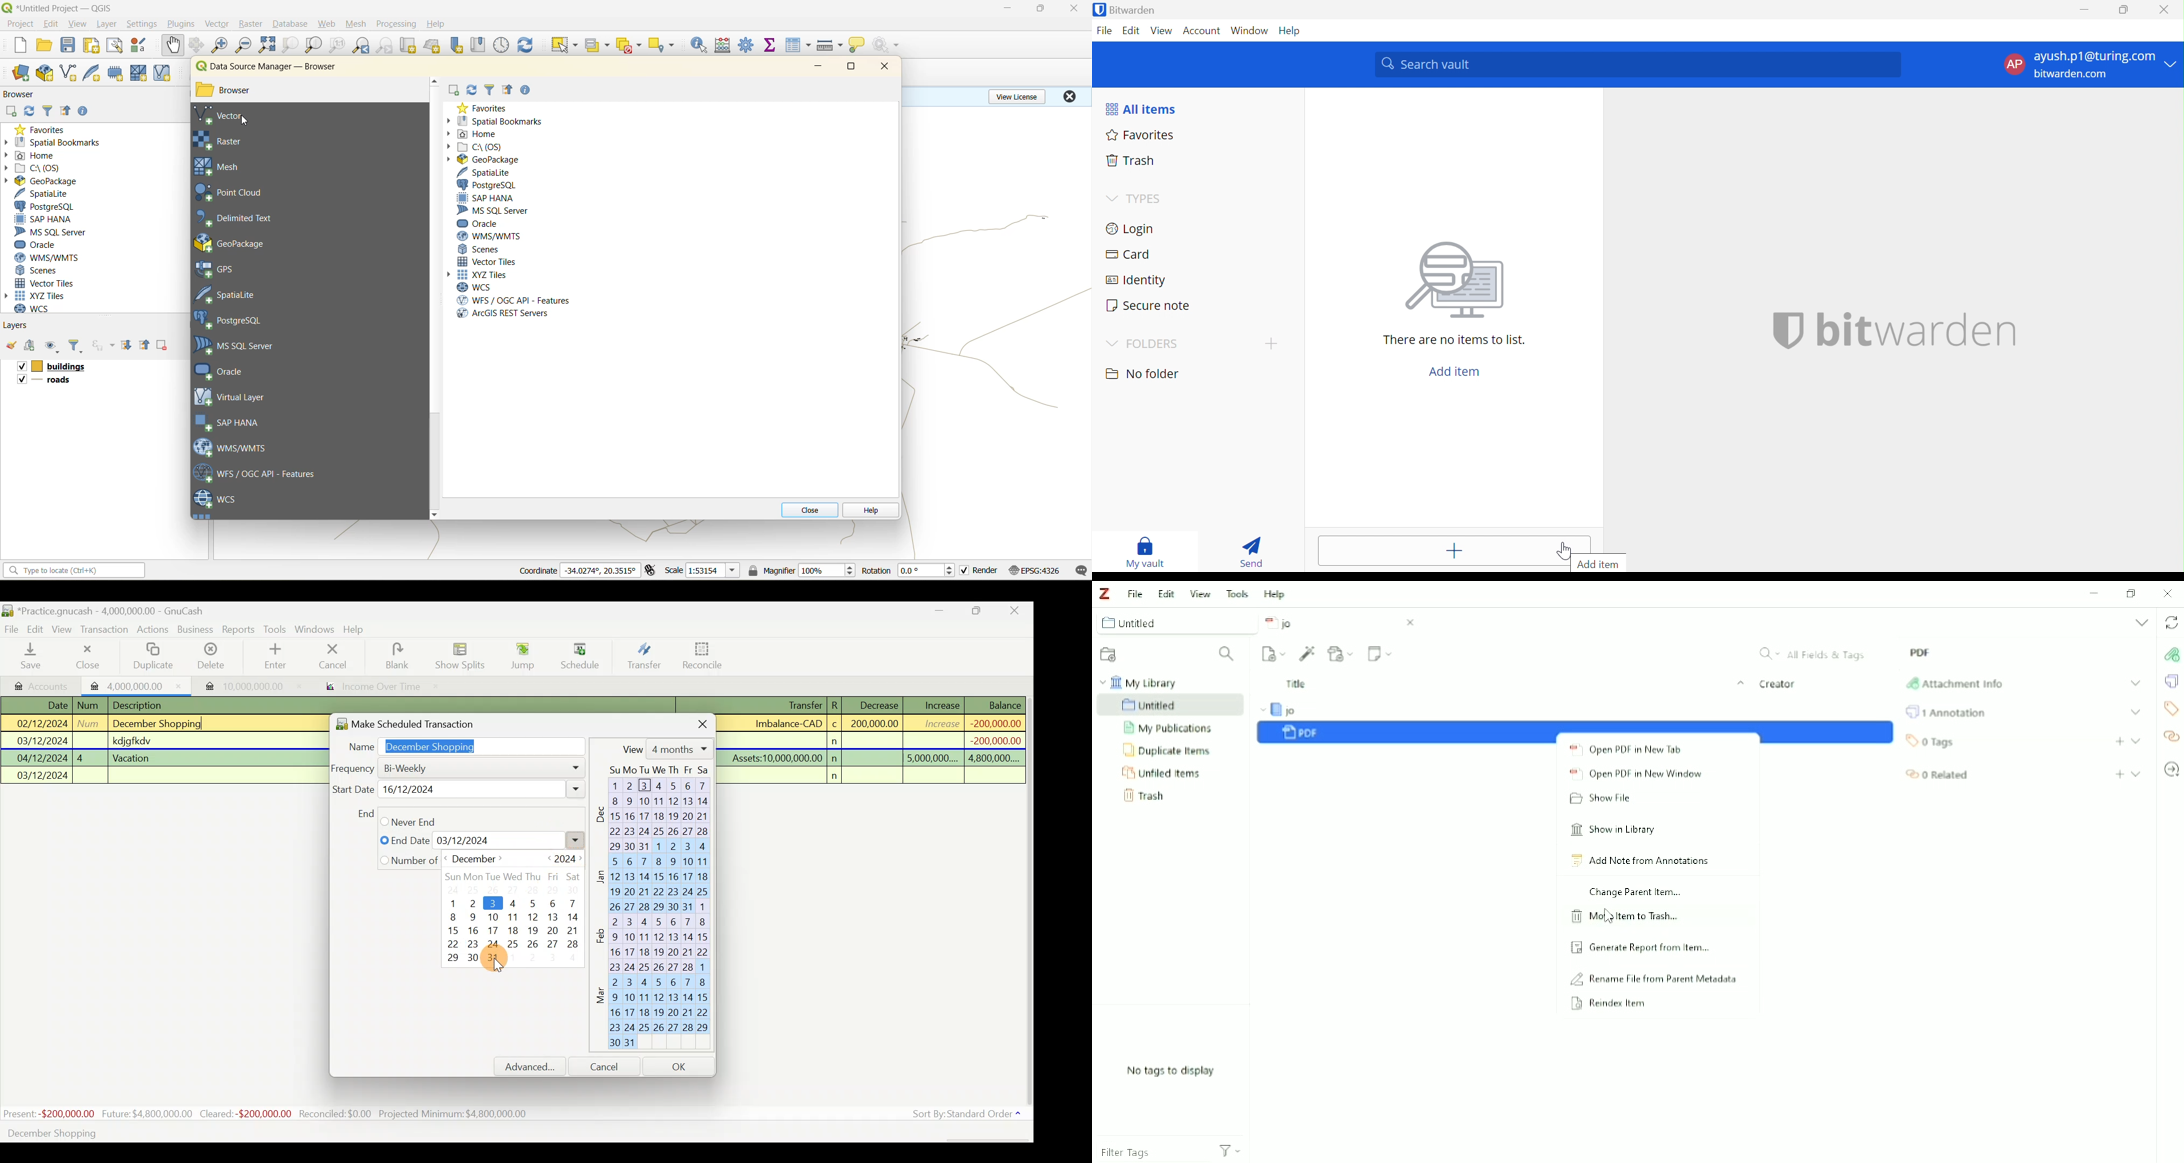 This screenshot has width=2184, height=1176. Describe the element at coordinates (1780, 686) in the screenshot. I see `Creator` at that location.